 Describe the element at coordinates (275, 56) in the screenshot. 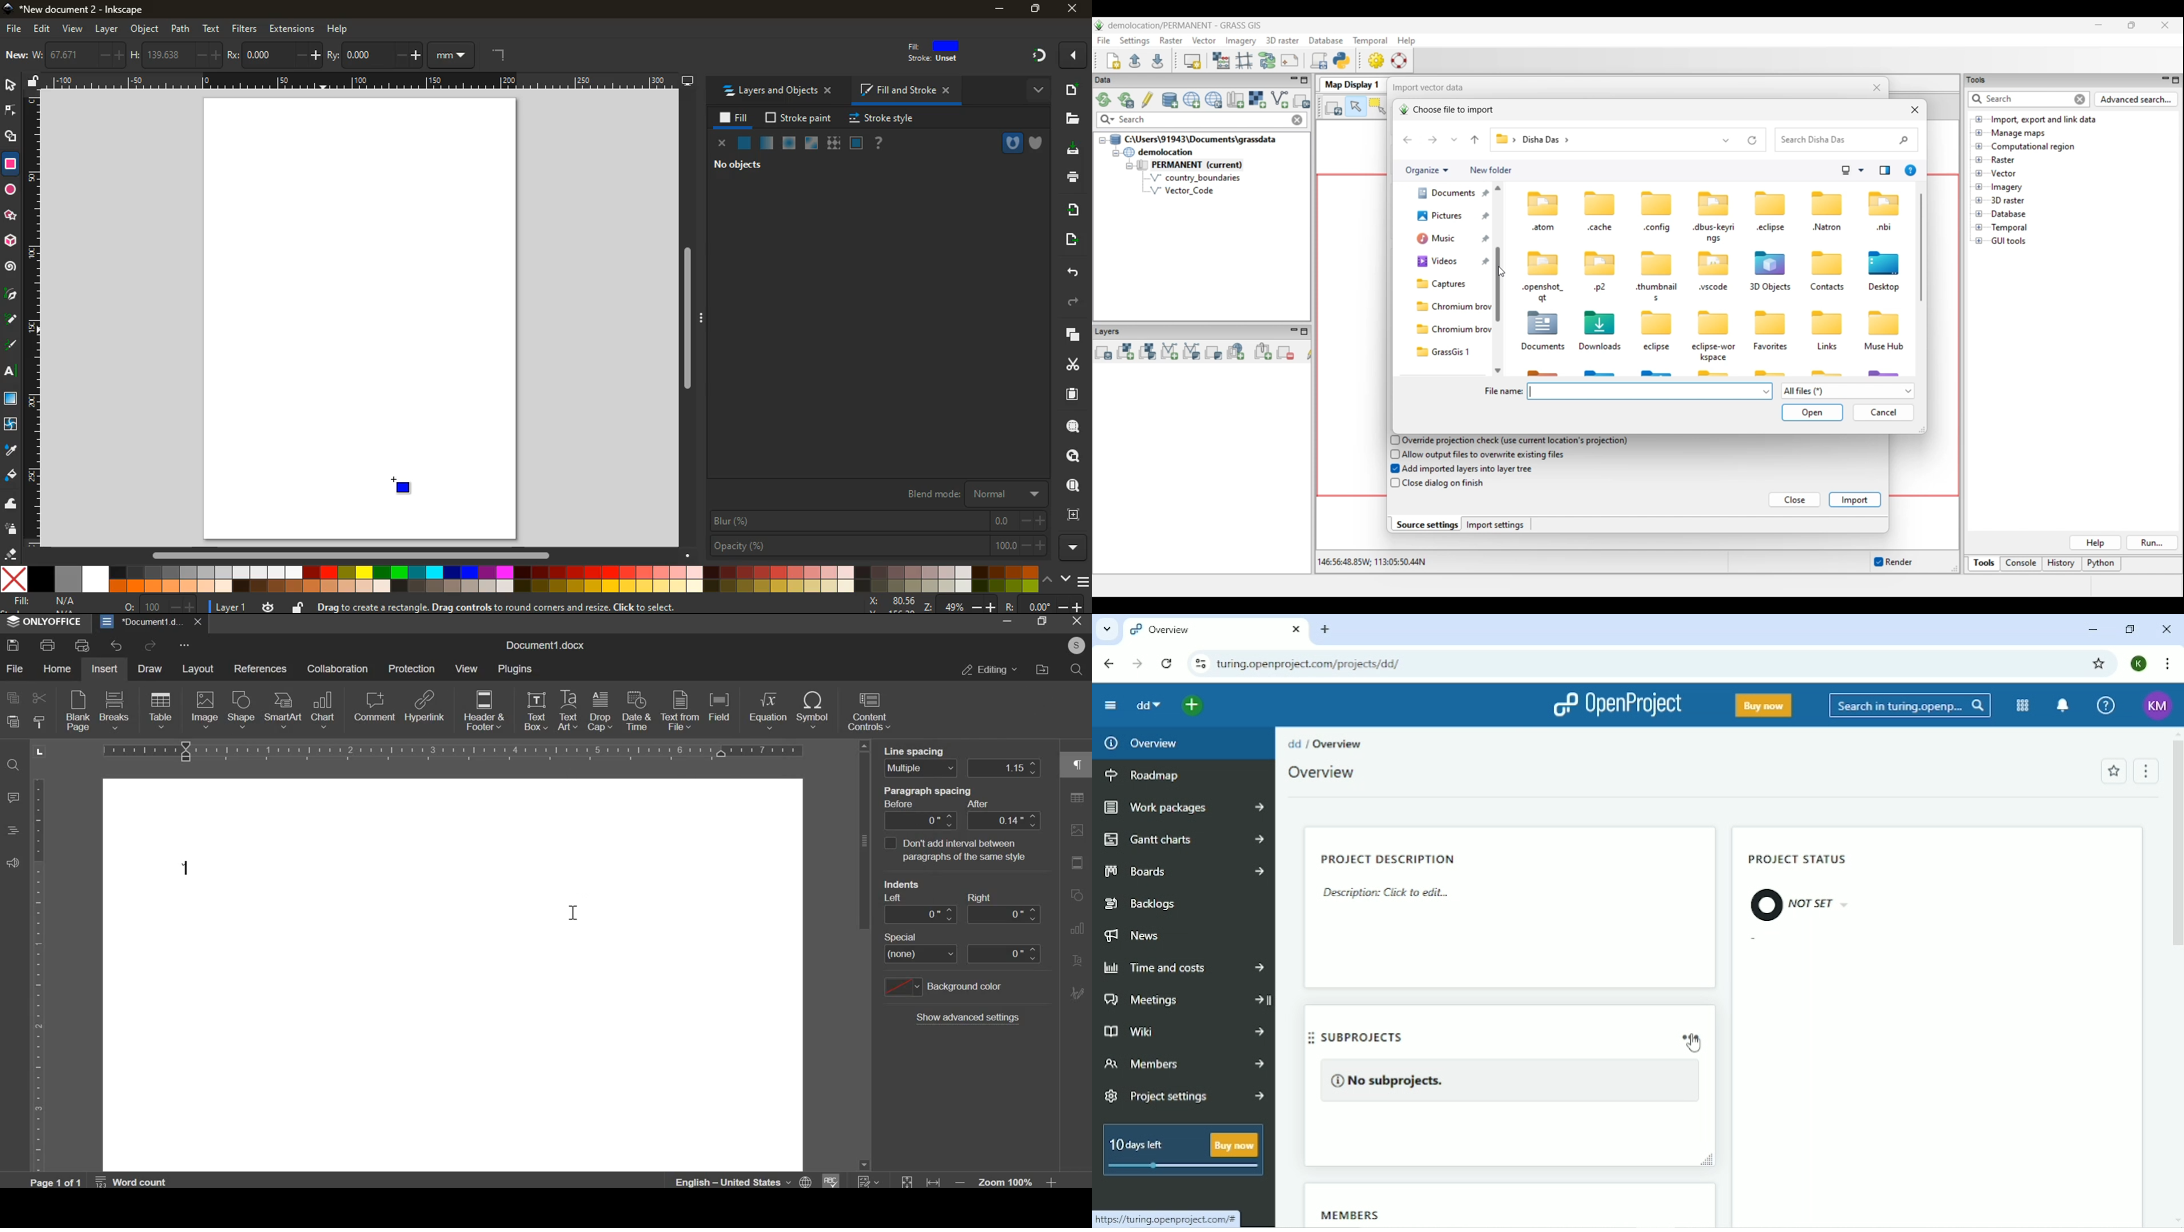

I see `po` at that location.